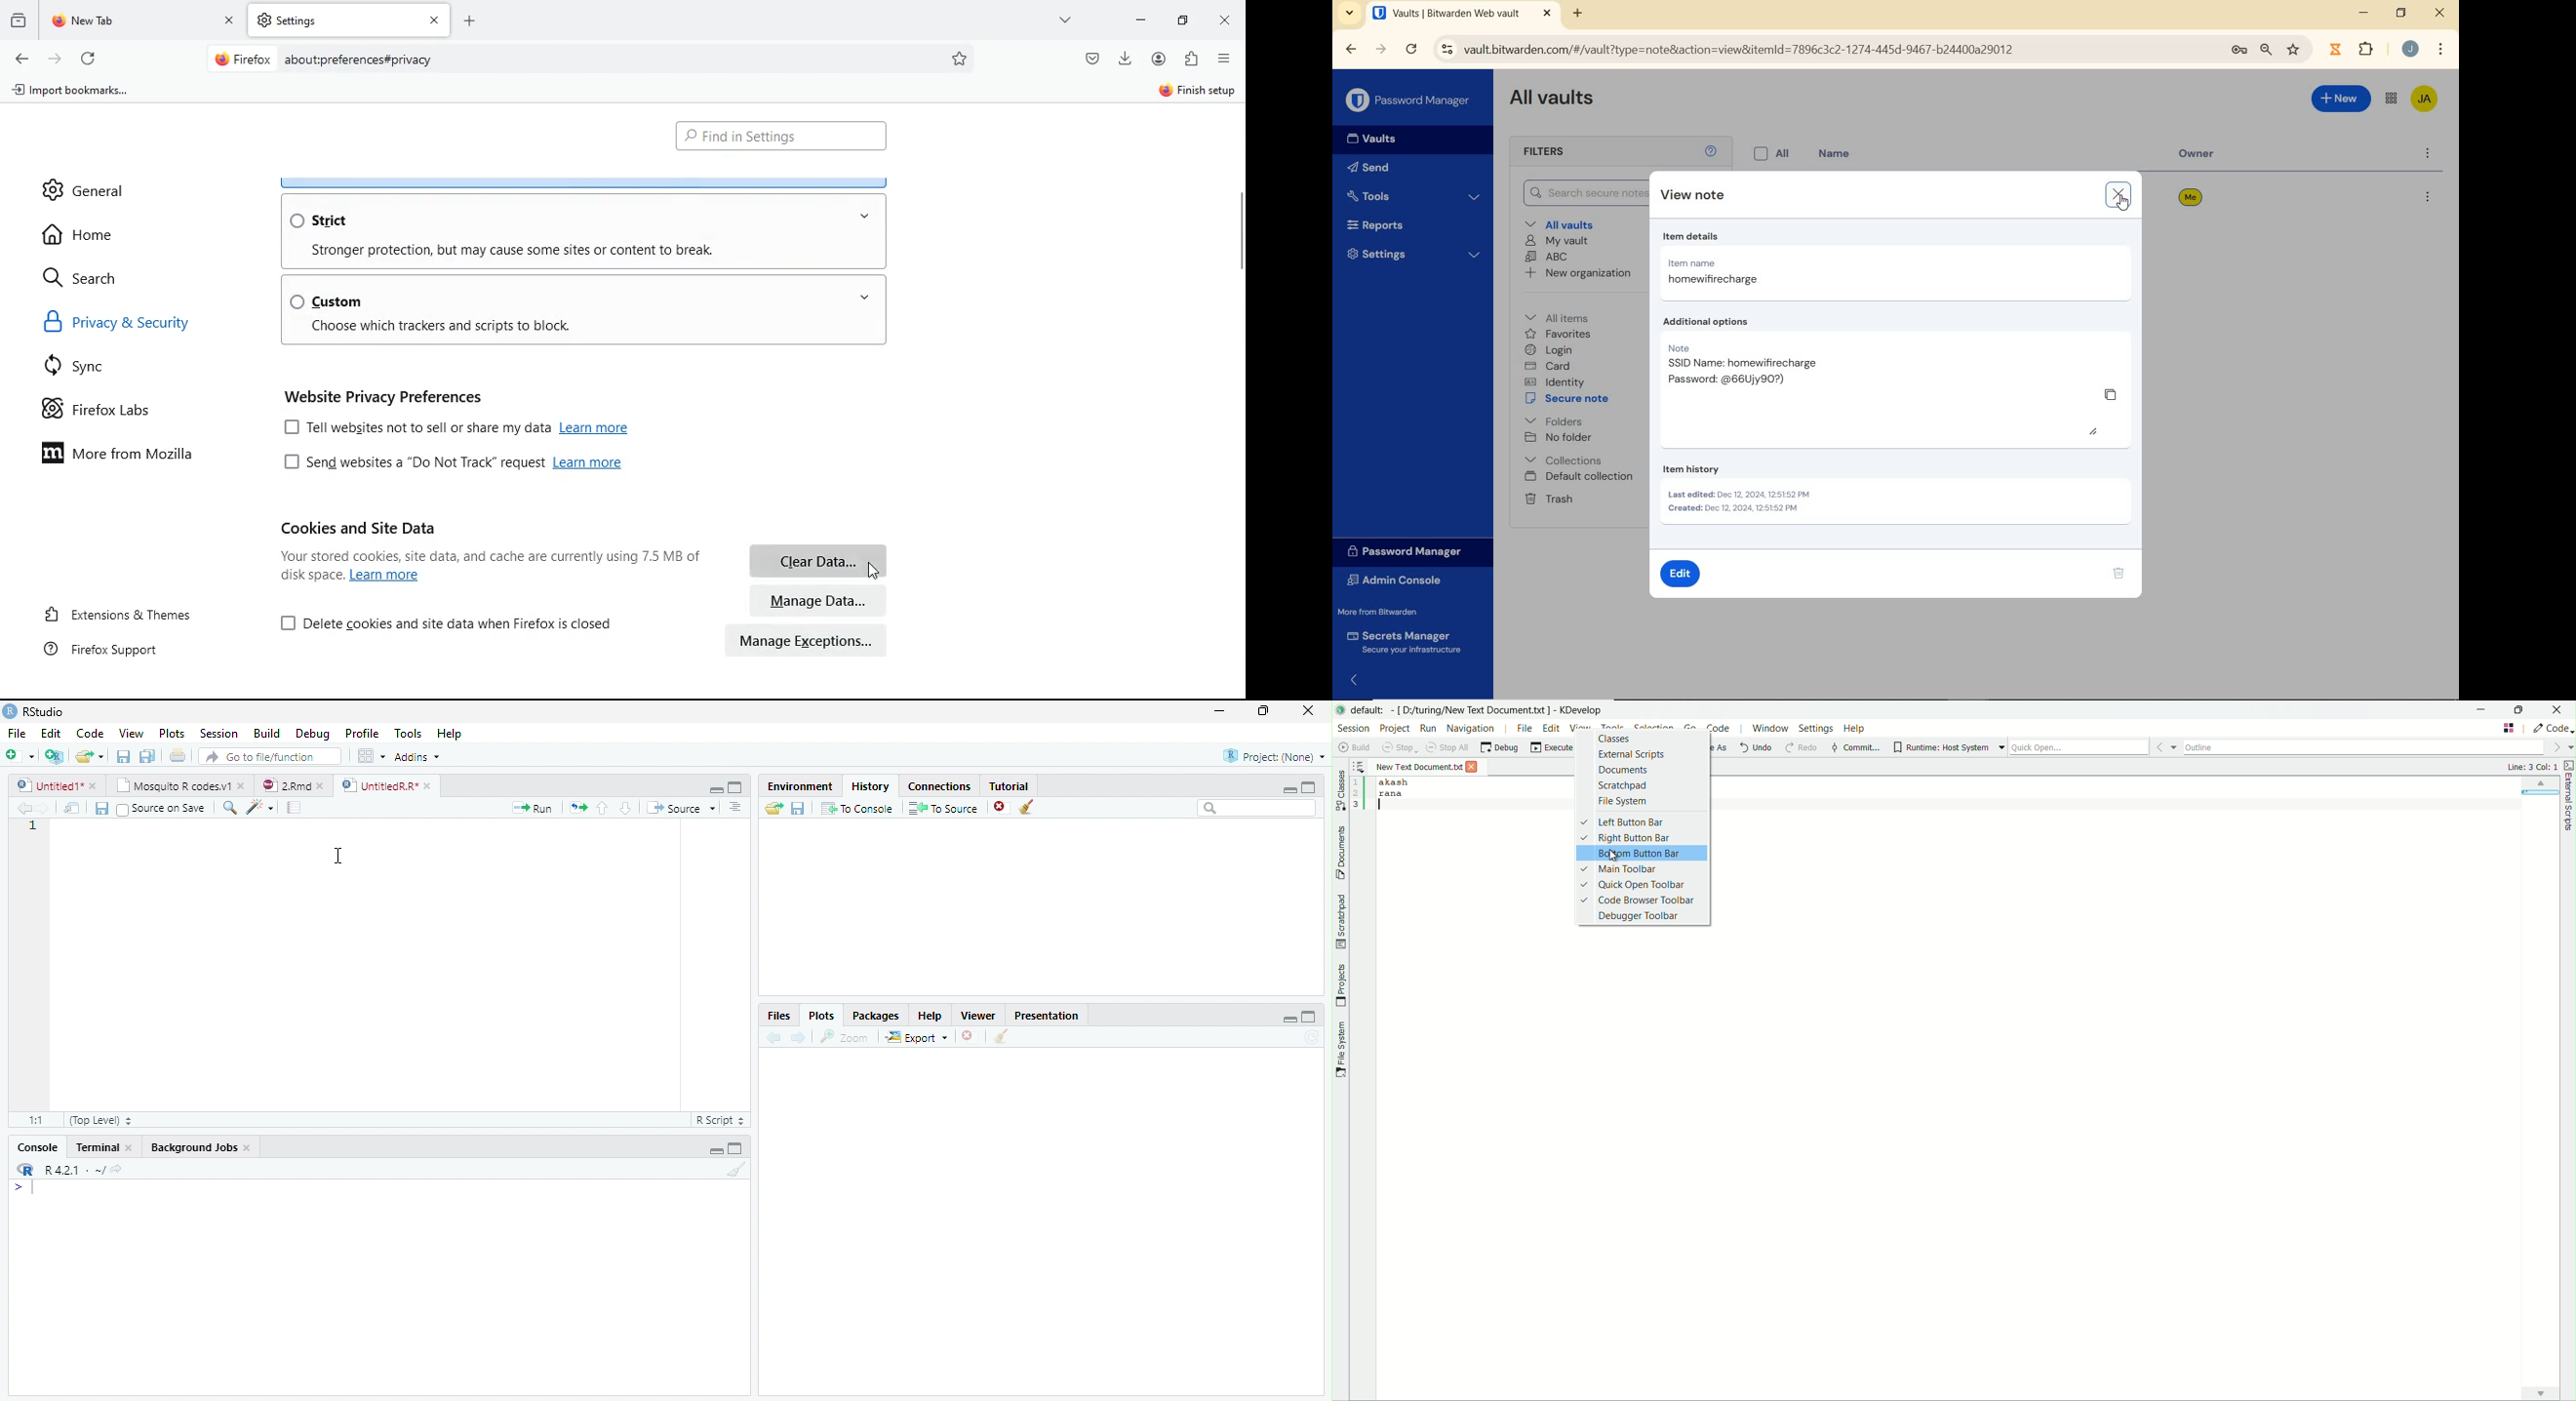  I want to click on Search, so click(1257, 809).